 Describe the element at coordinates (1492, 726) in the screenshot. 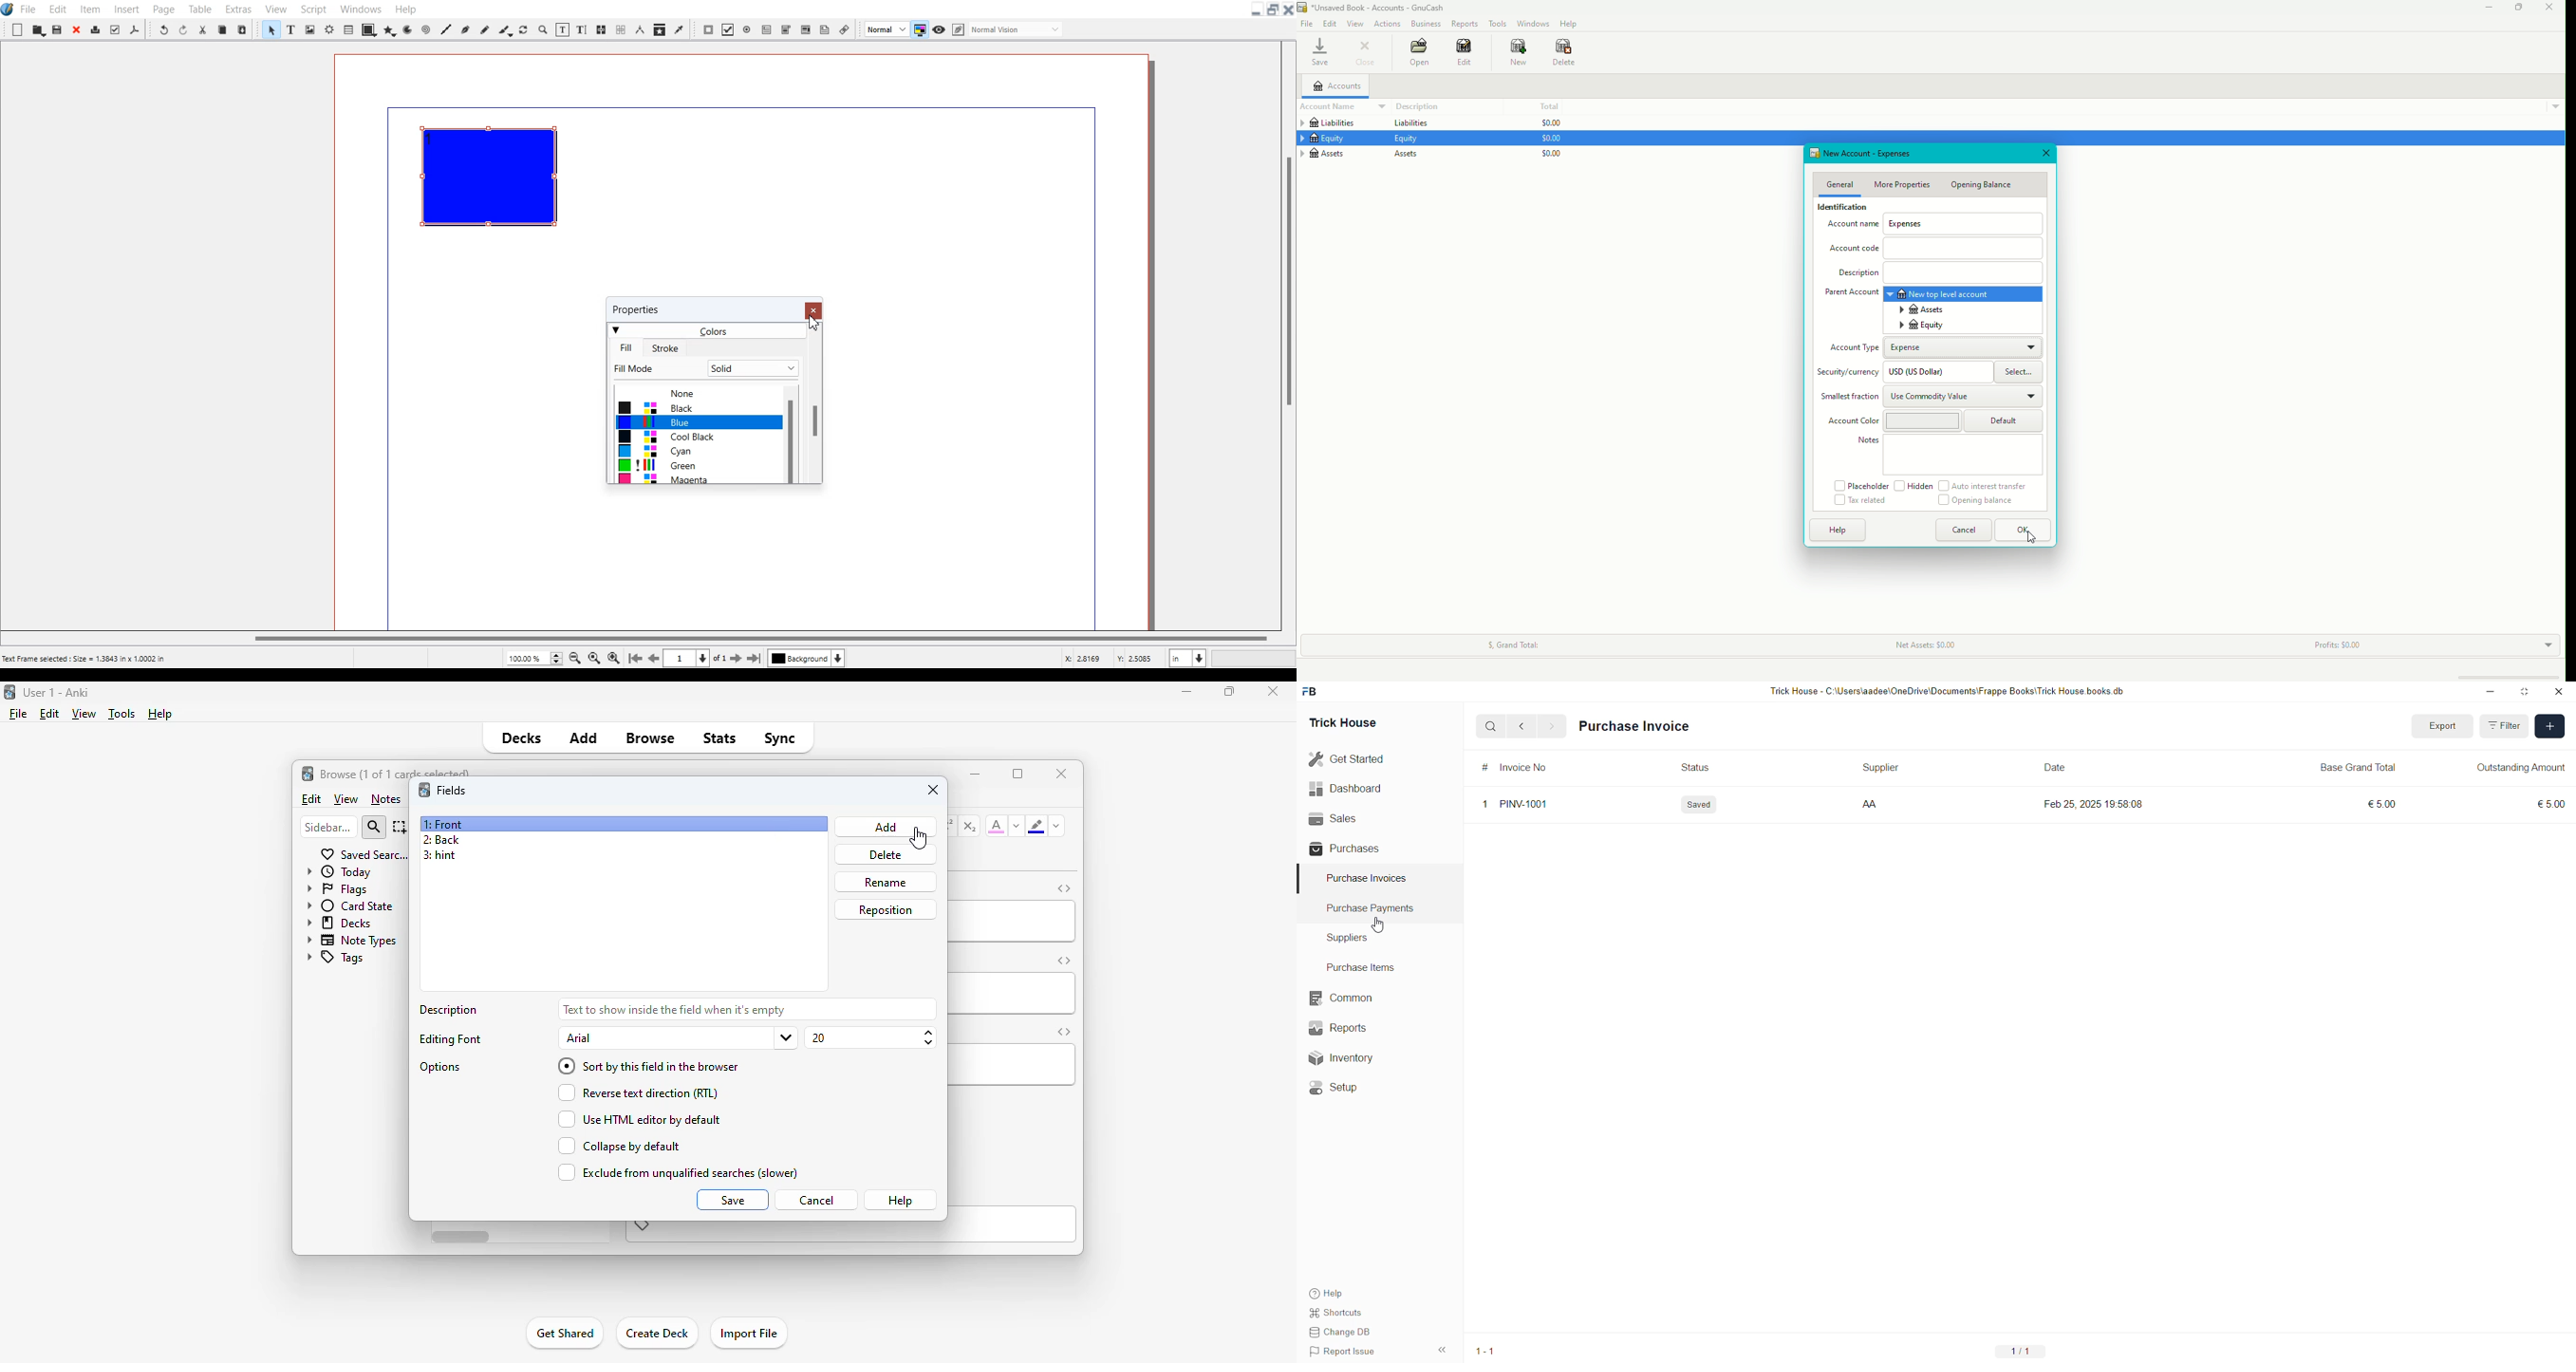

I see `search` at that location.